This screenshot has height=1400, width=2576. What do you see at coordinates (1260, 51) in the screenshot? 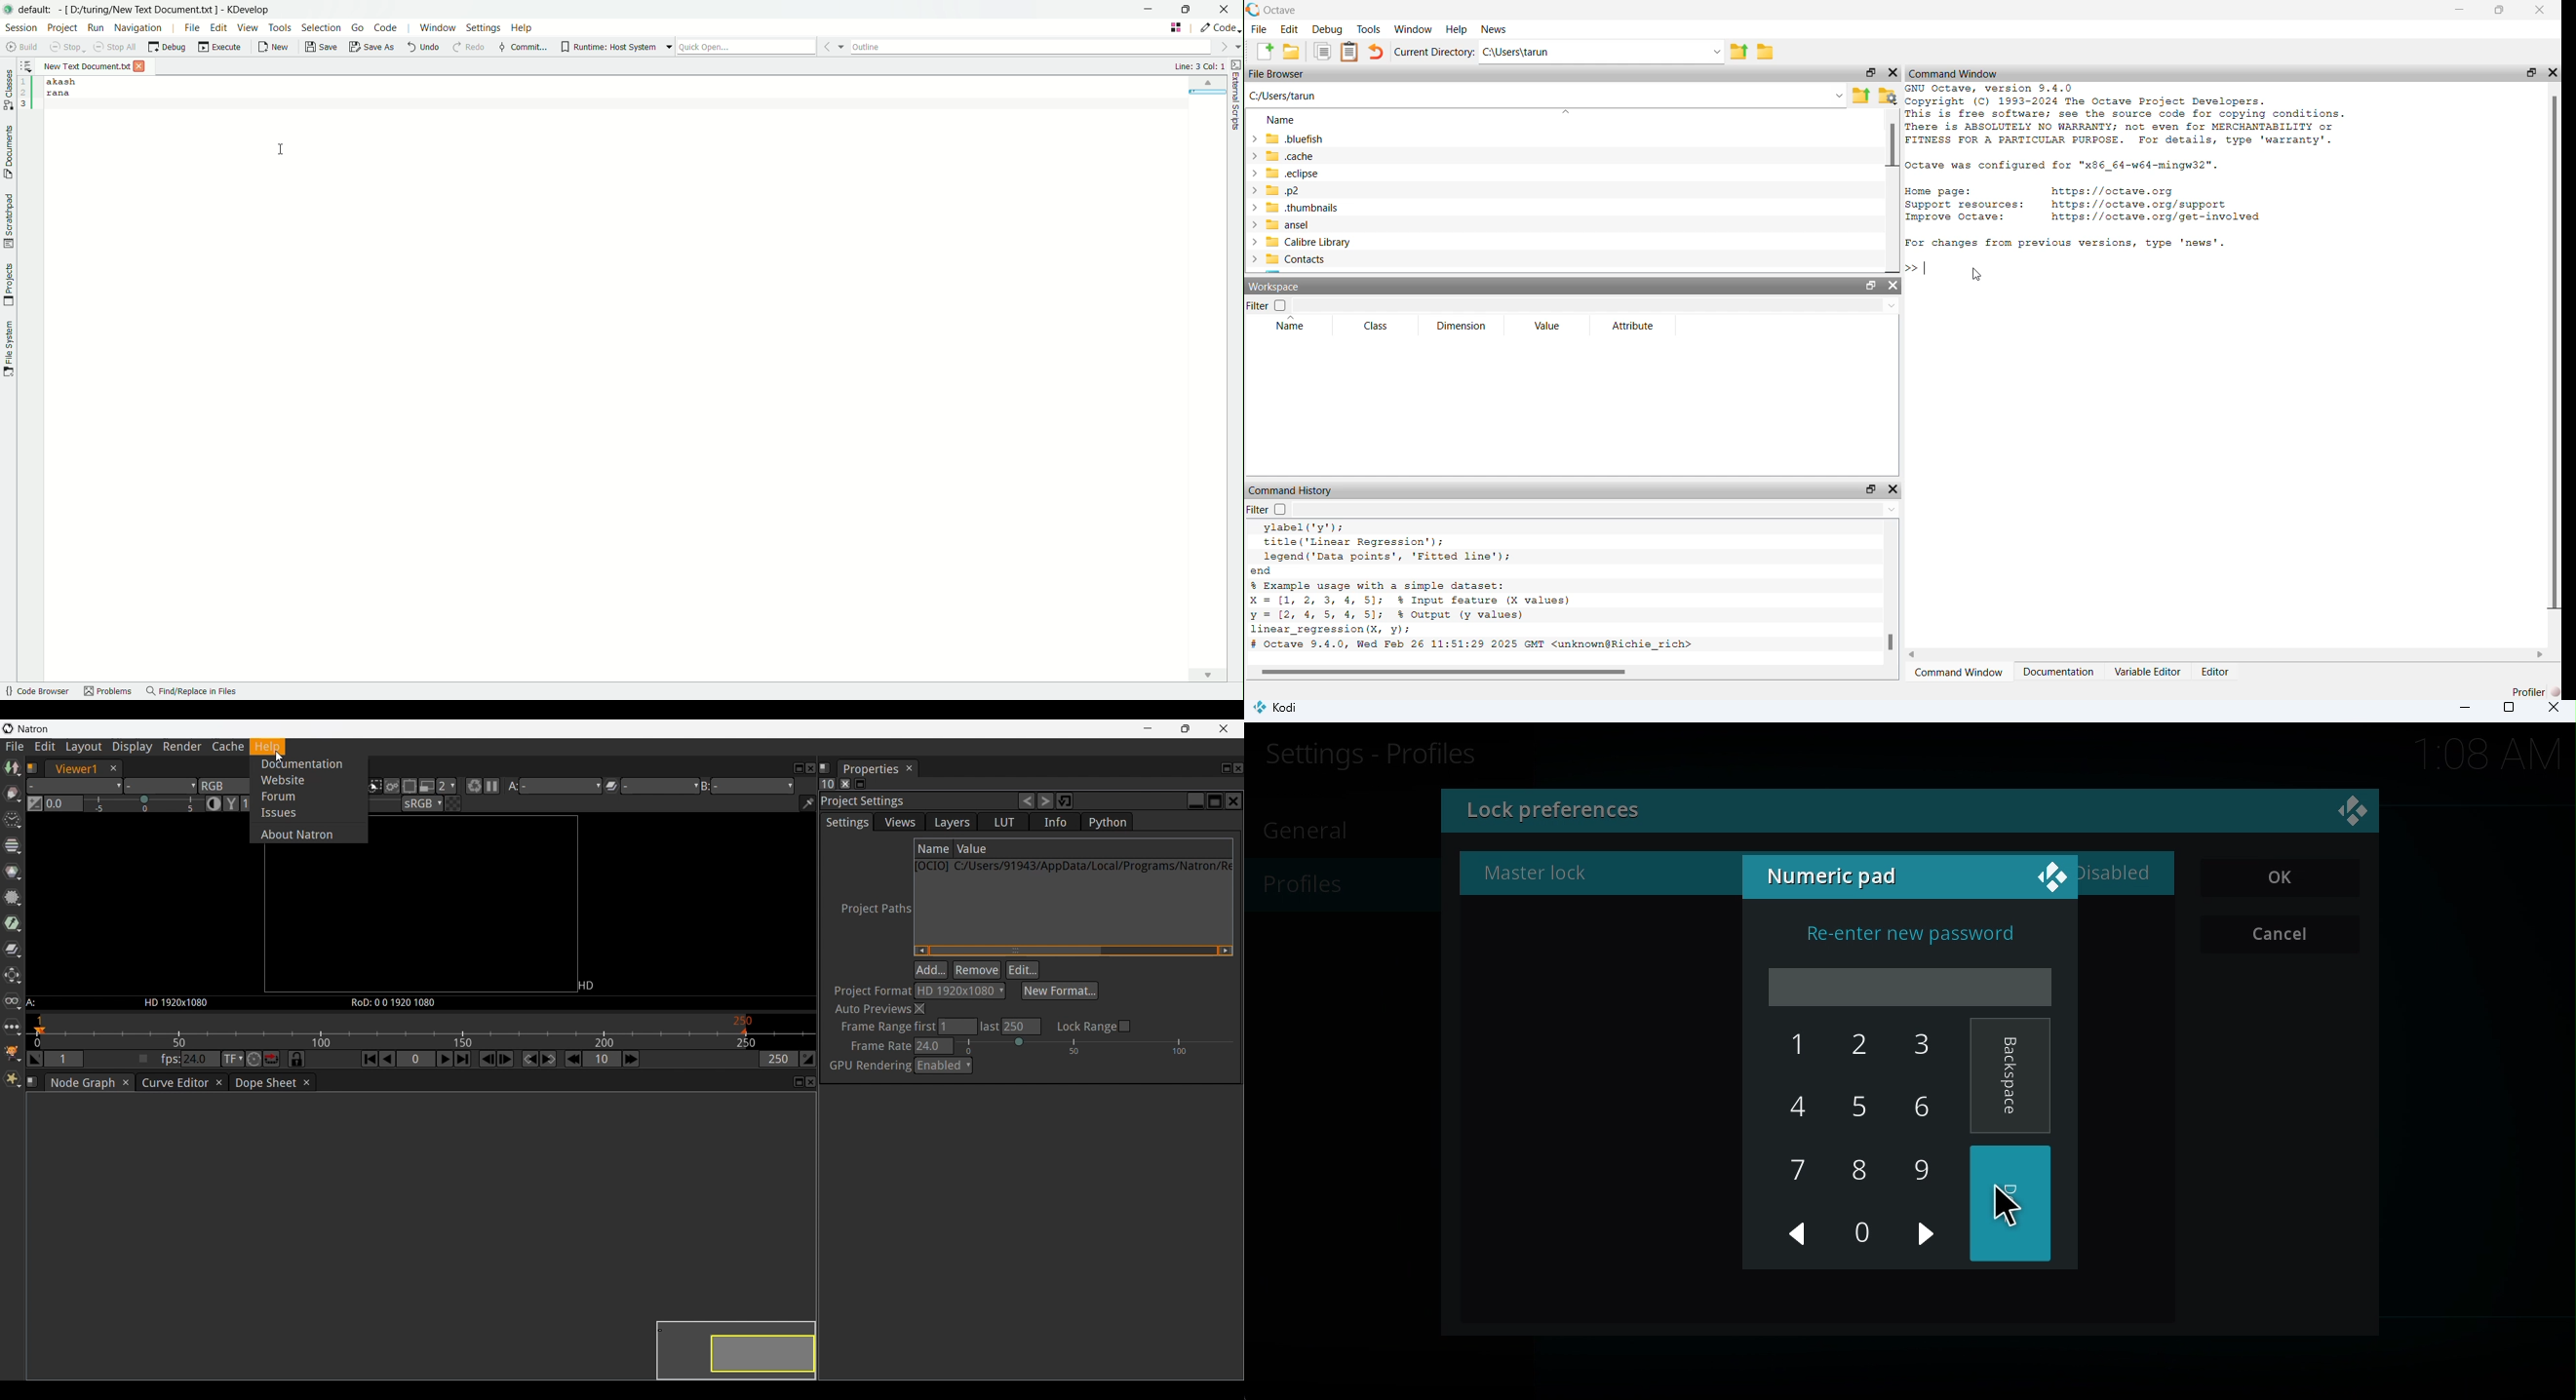
I see `new script` at bounding box center [1260, 51].